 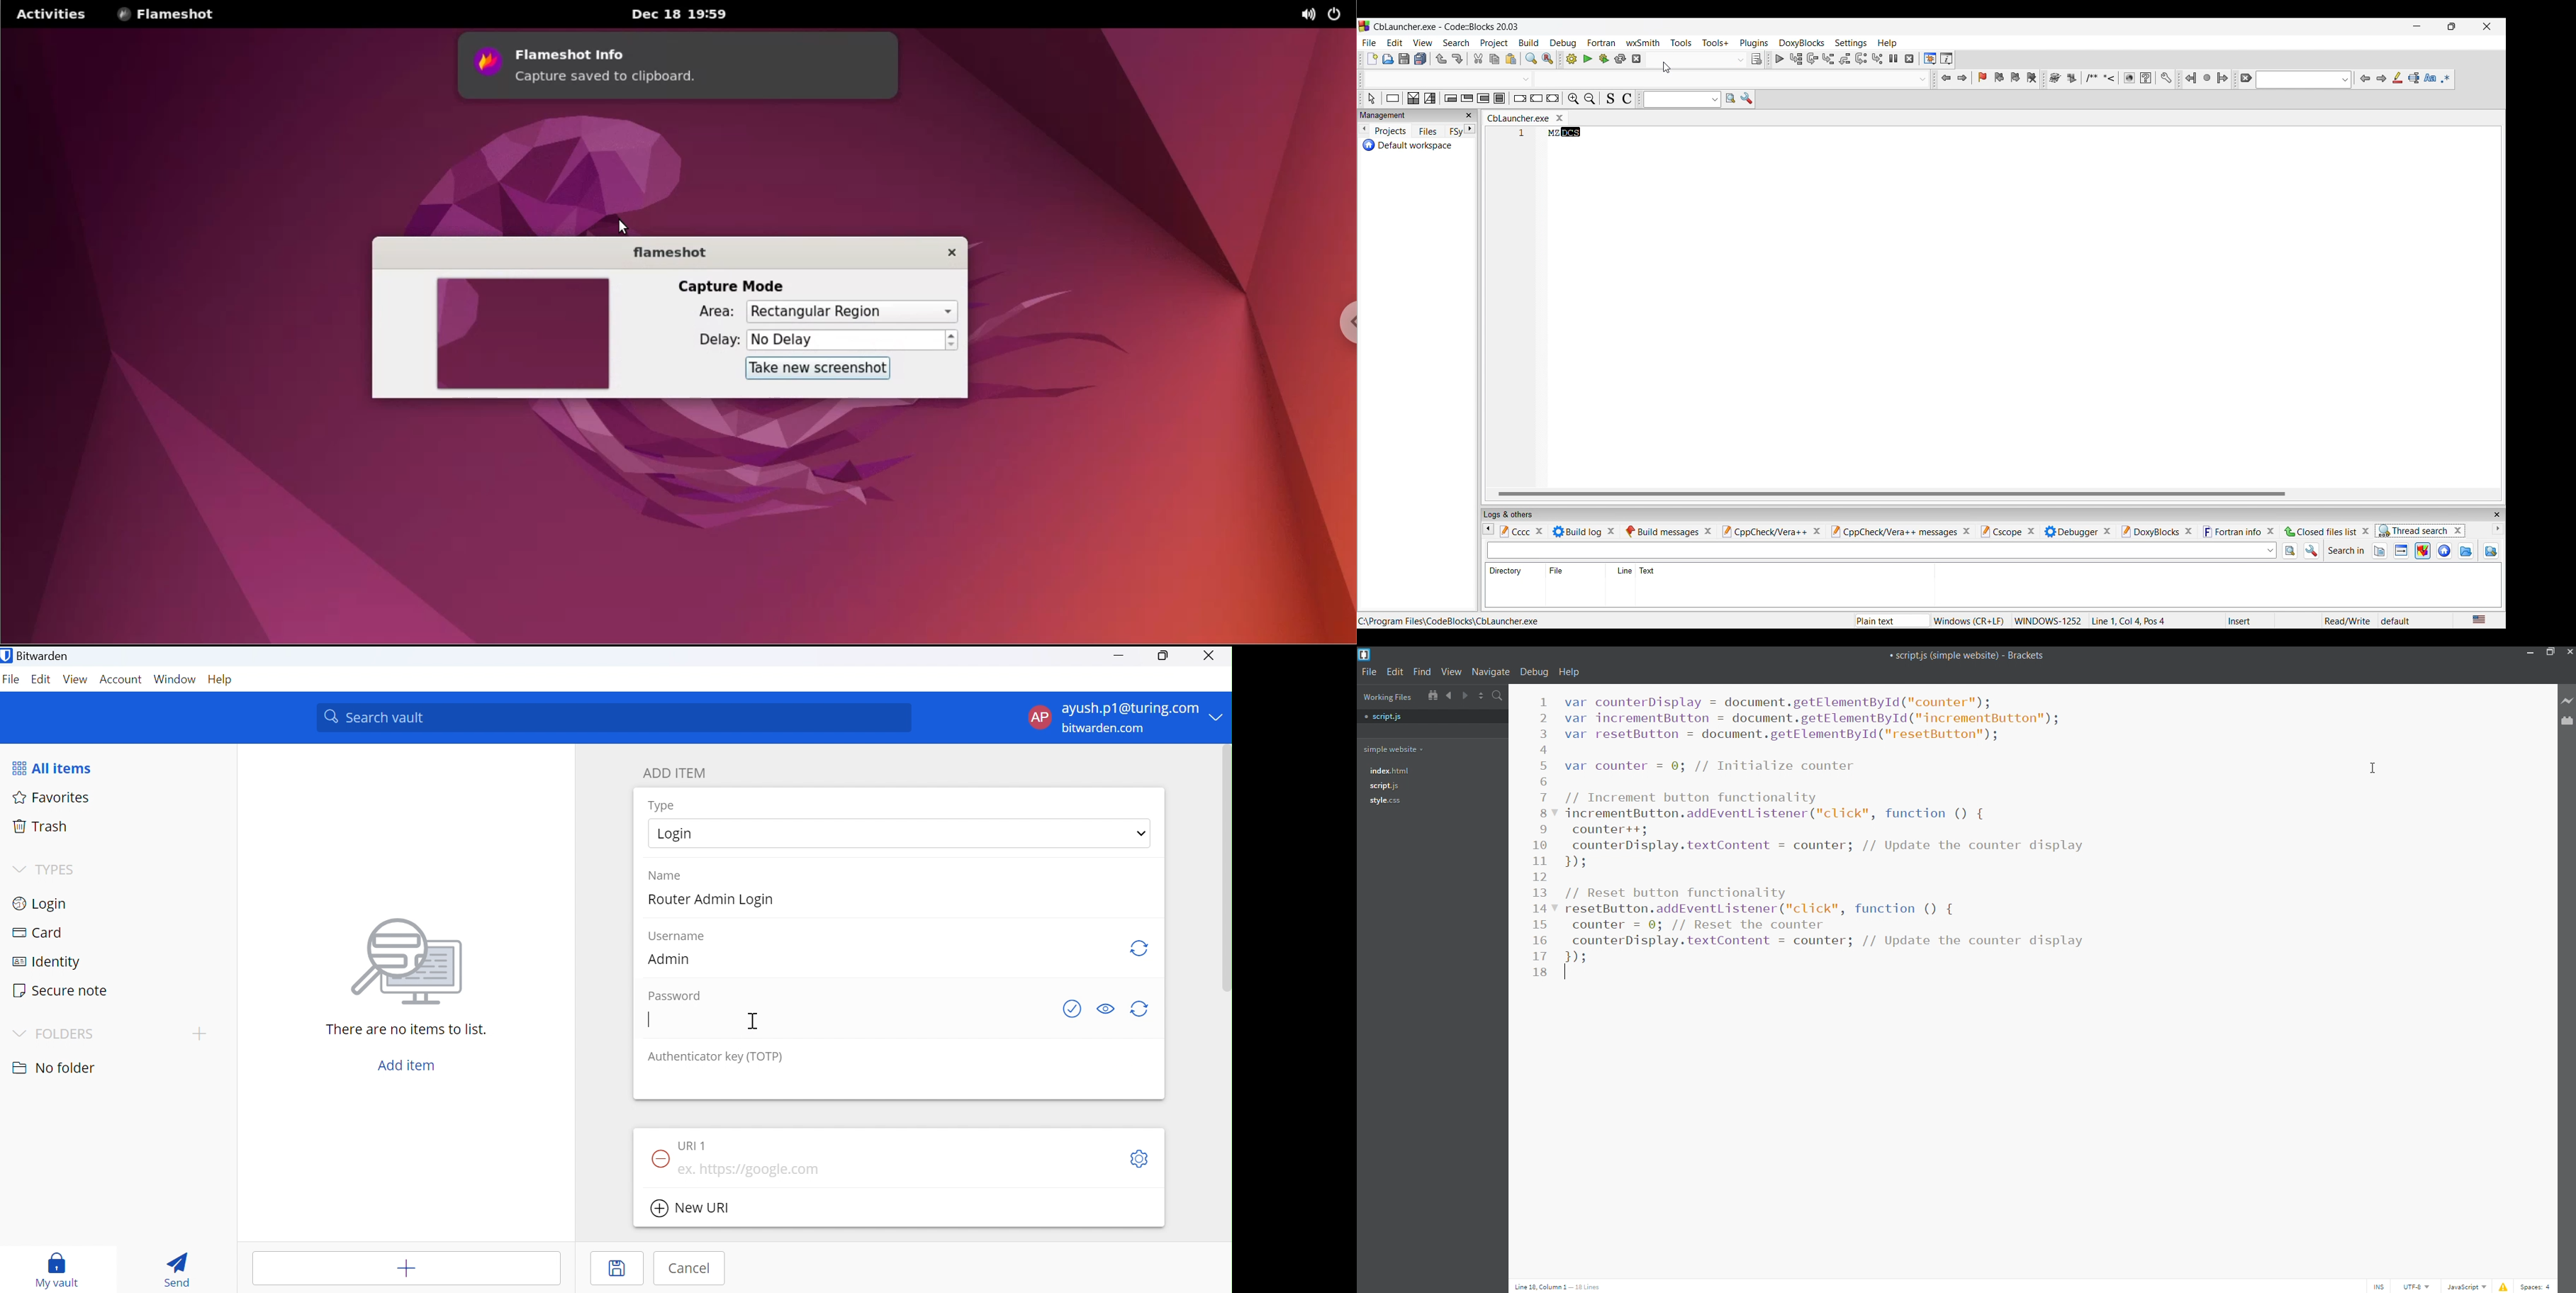 What do you see at coordinates (38, 934) in the screenshot?
I see `Card` at bounding box center [38, 934].